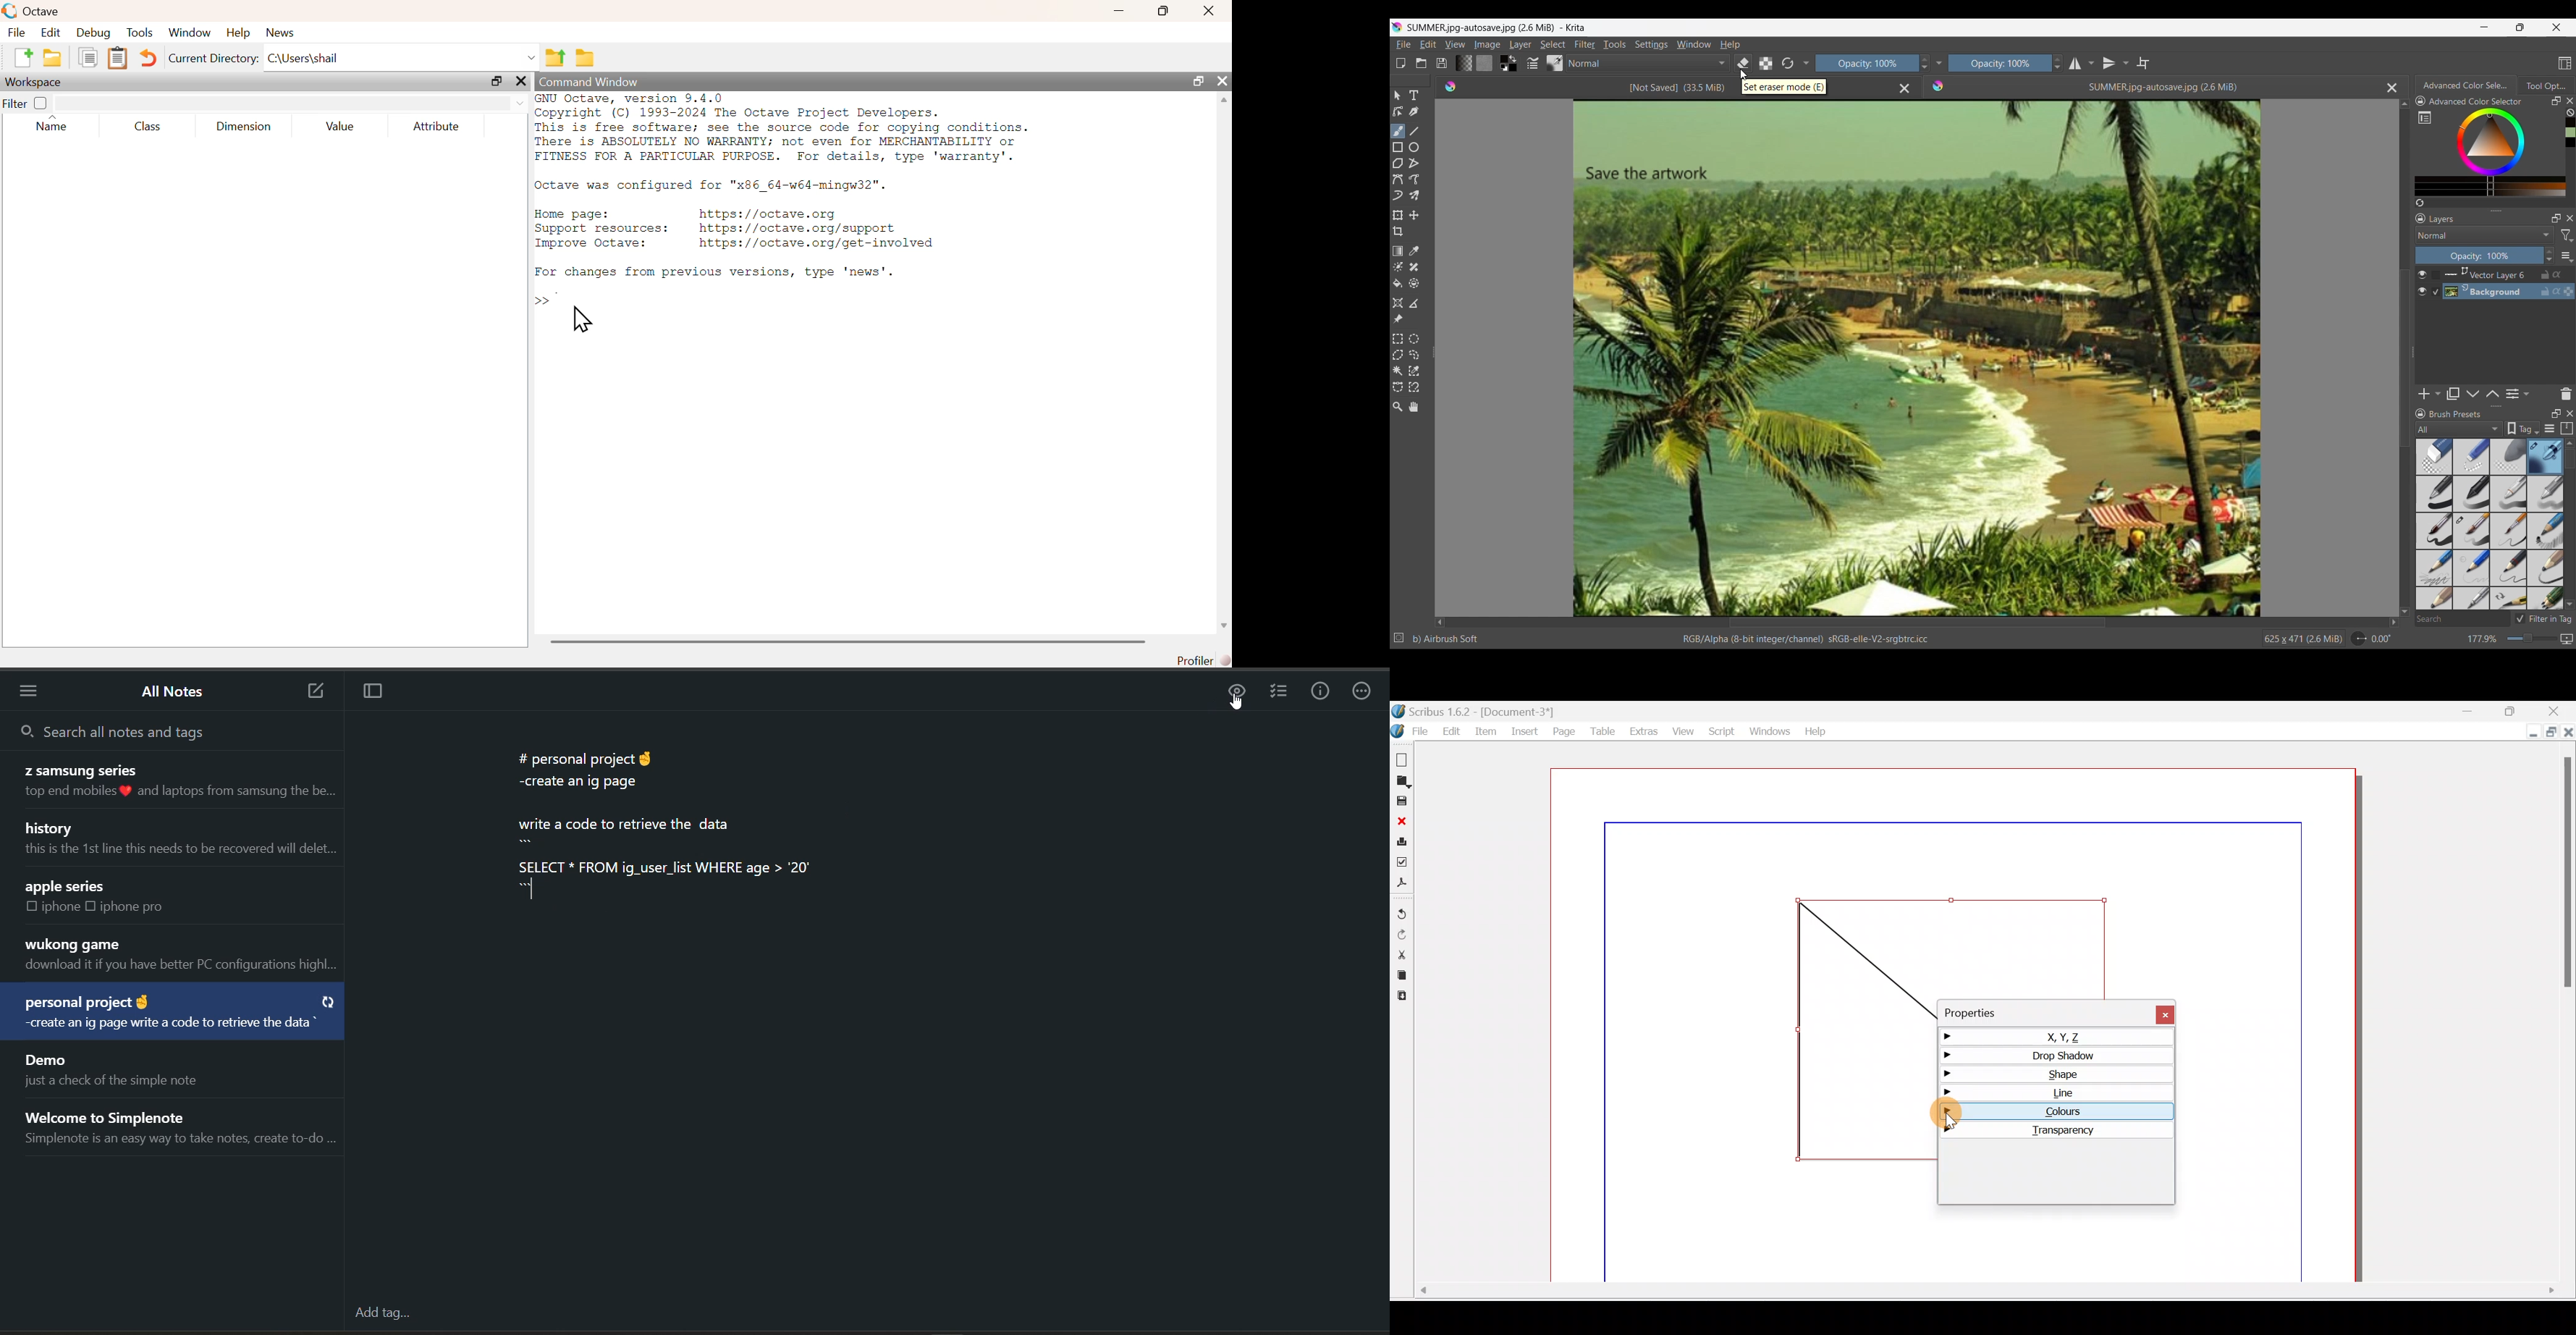 The image size is (2576, 1344). I want to click on Interchange foreground and background colors, so click(1515, 59).